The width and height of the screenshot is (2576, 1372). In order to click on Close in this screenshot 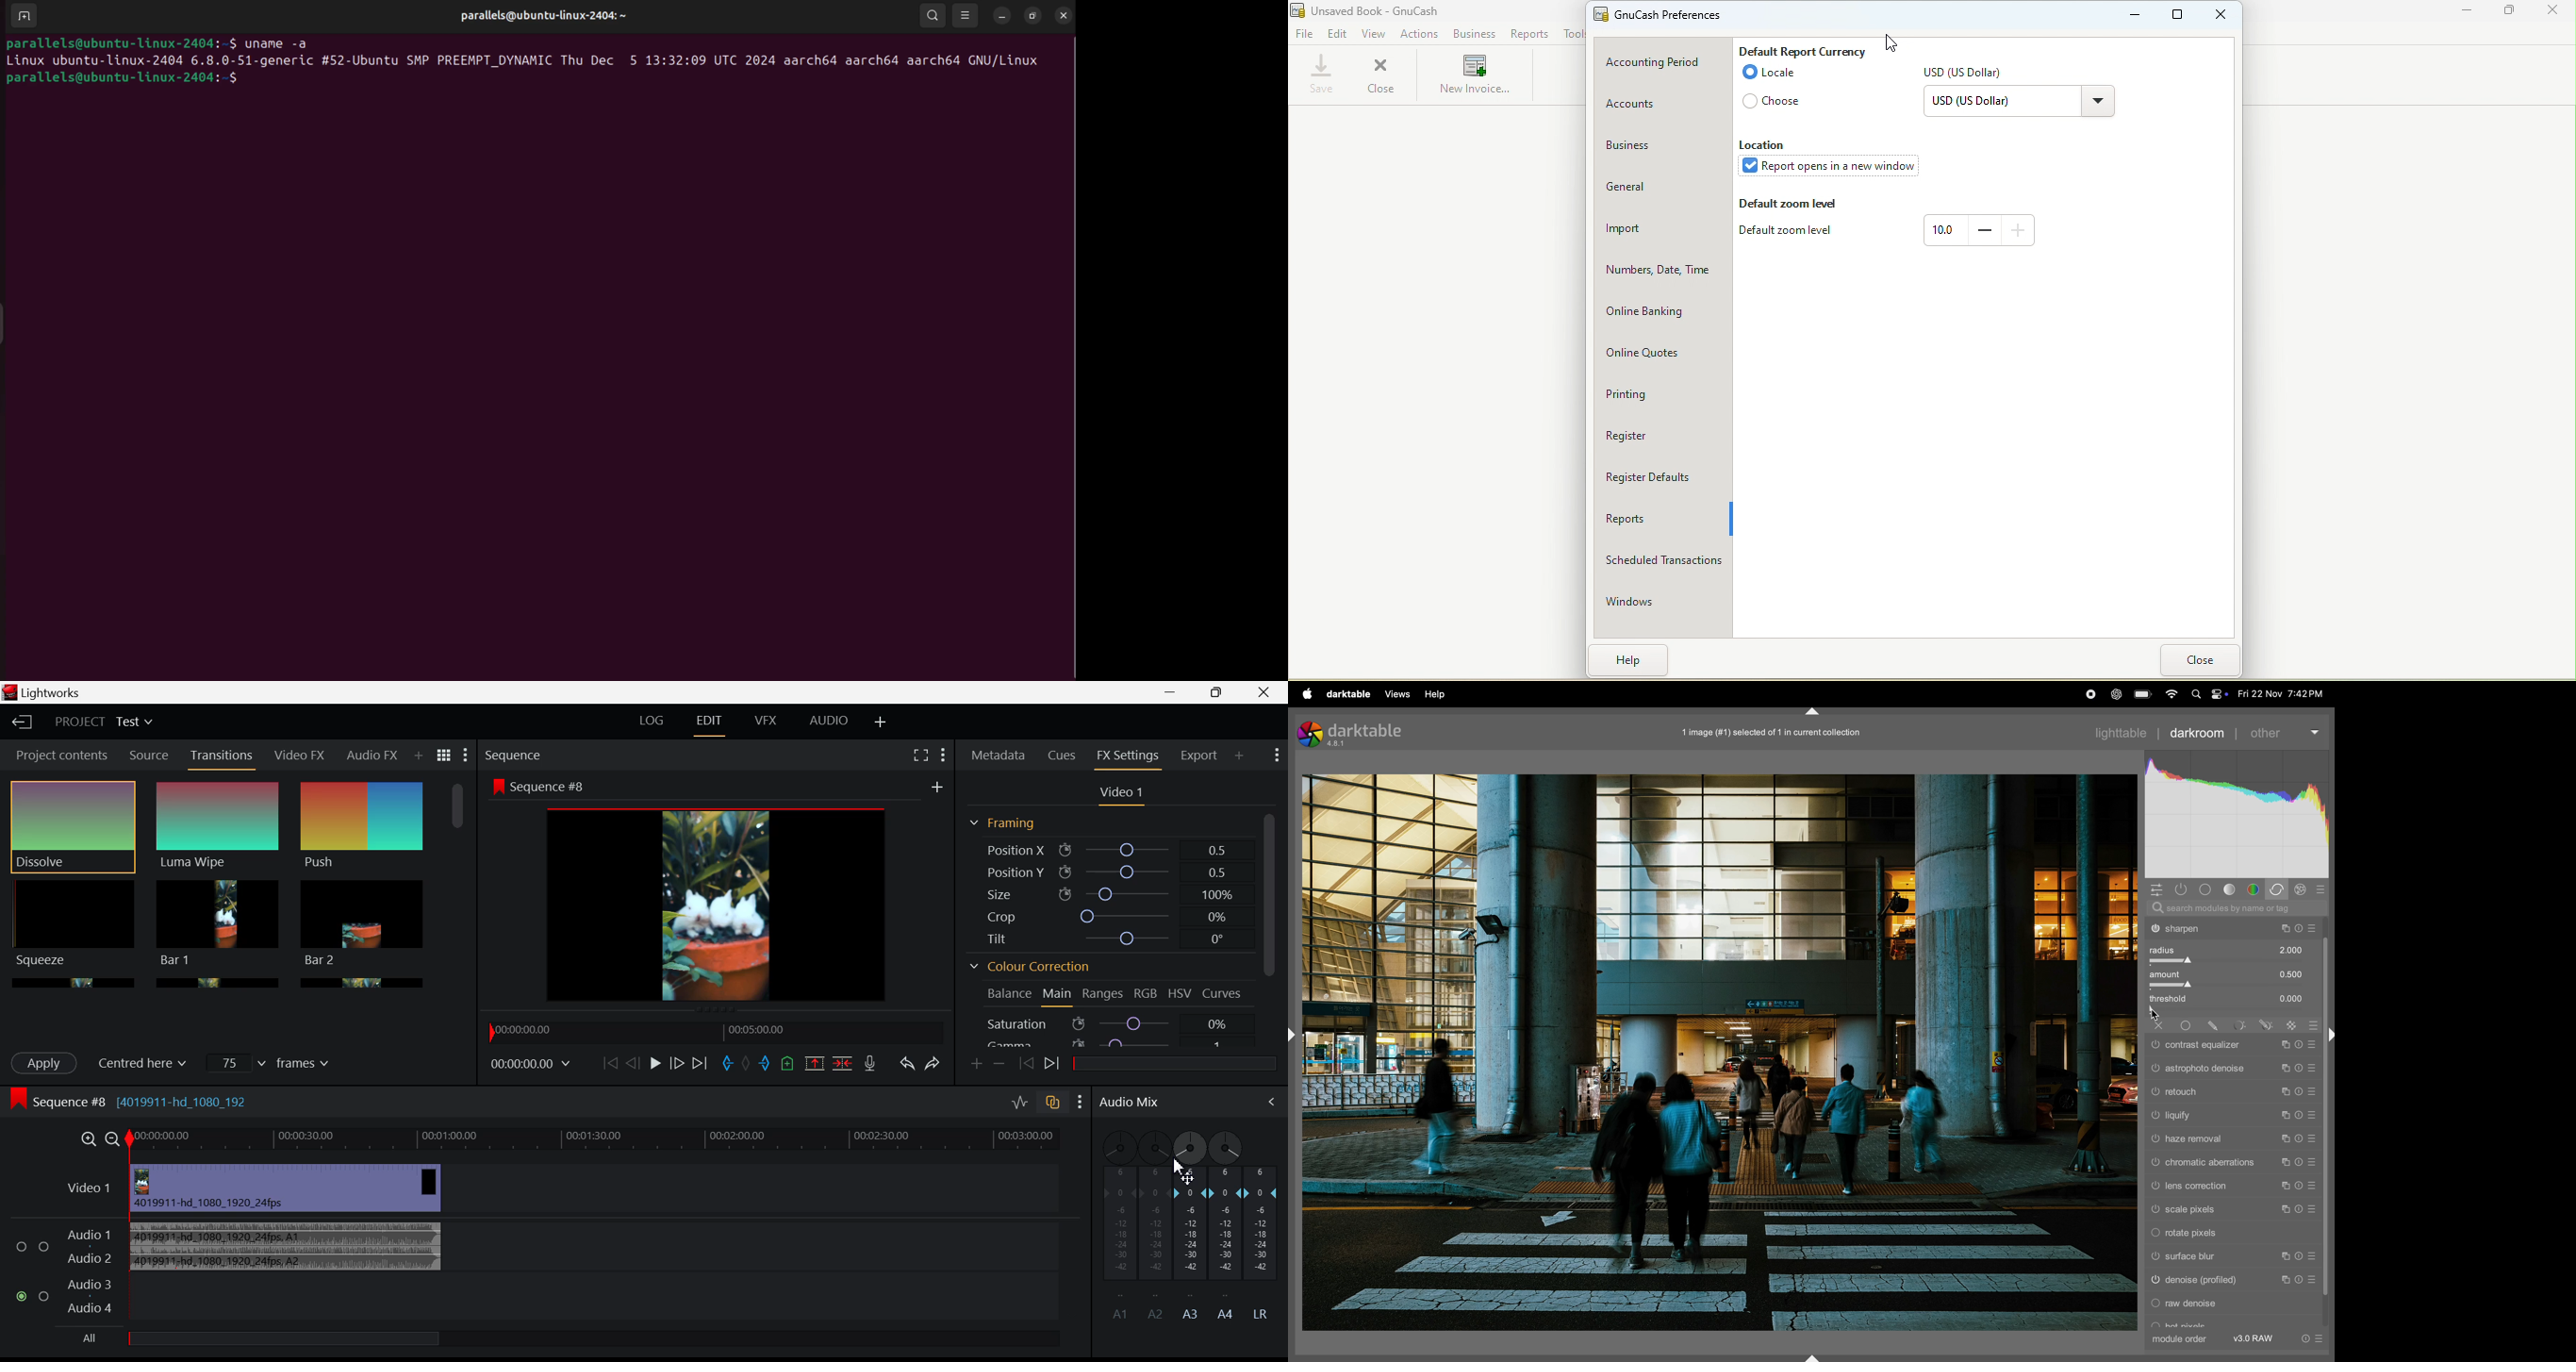, I will do `click(1265, 693)`.